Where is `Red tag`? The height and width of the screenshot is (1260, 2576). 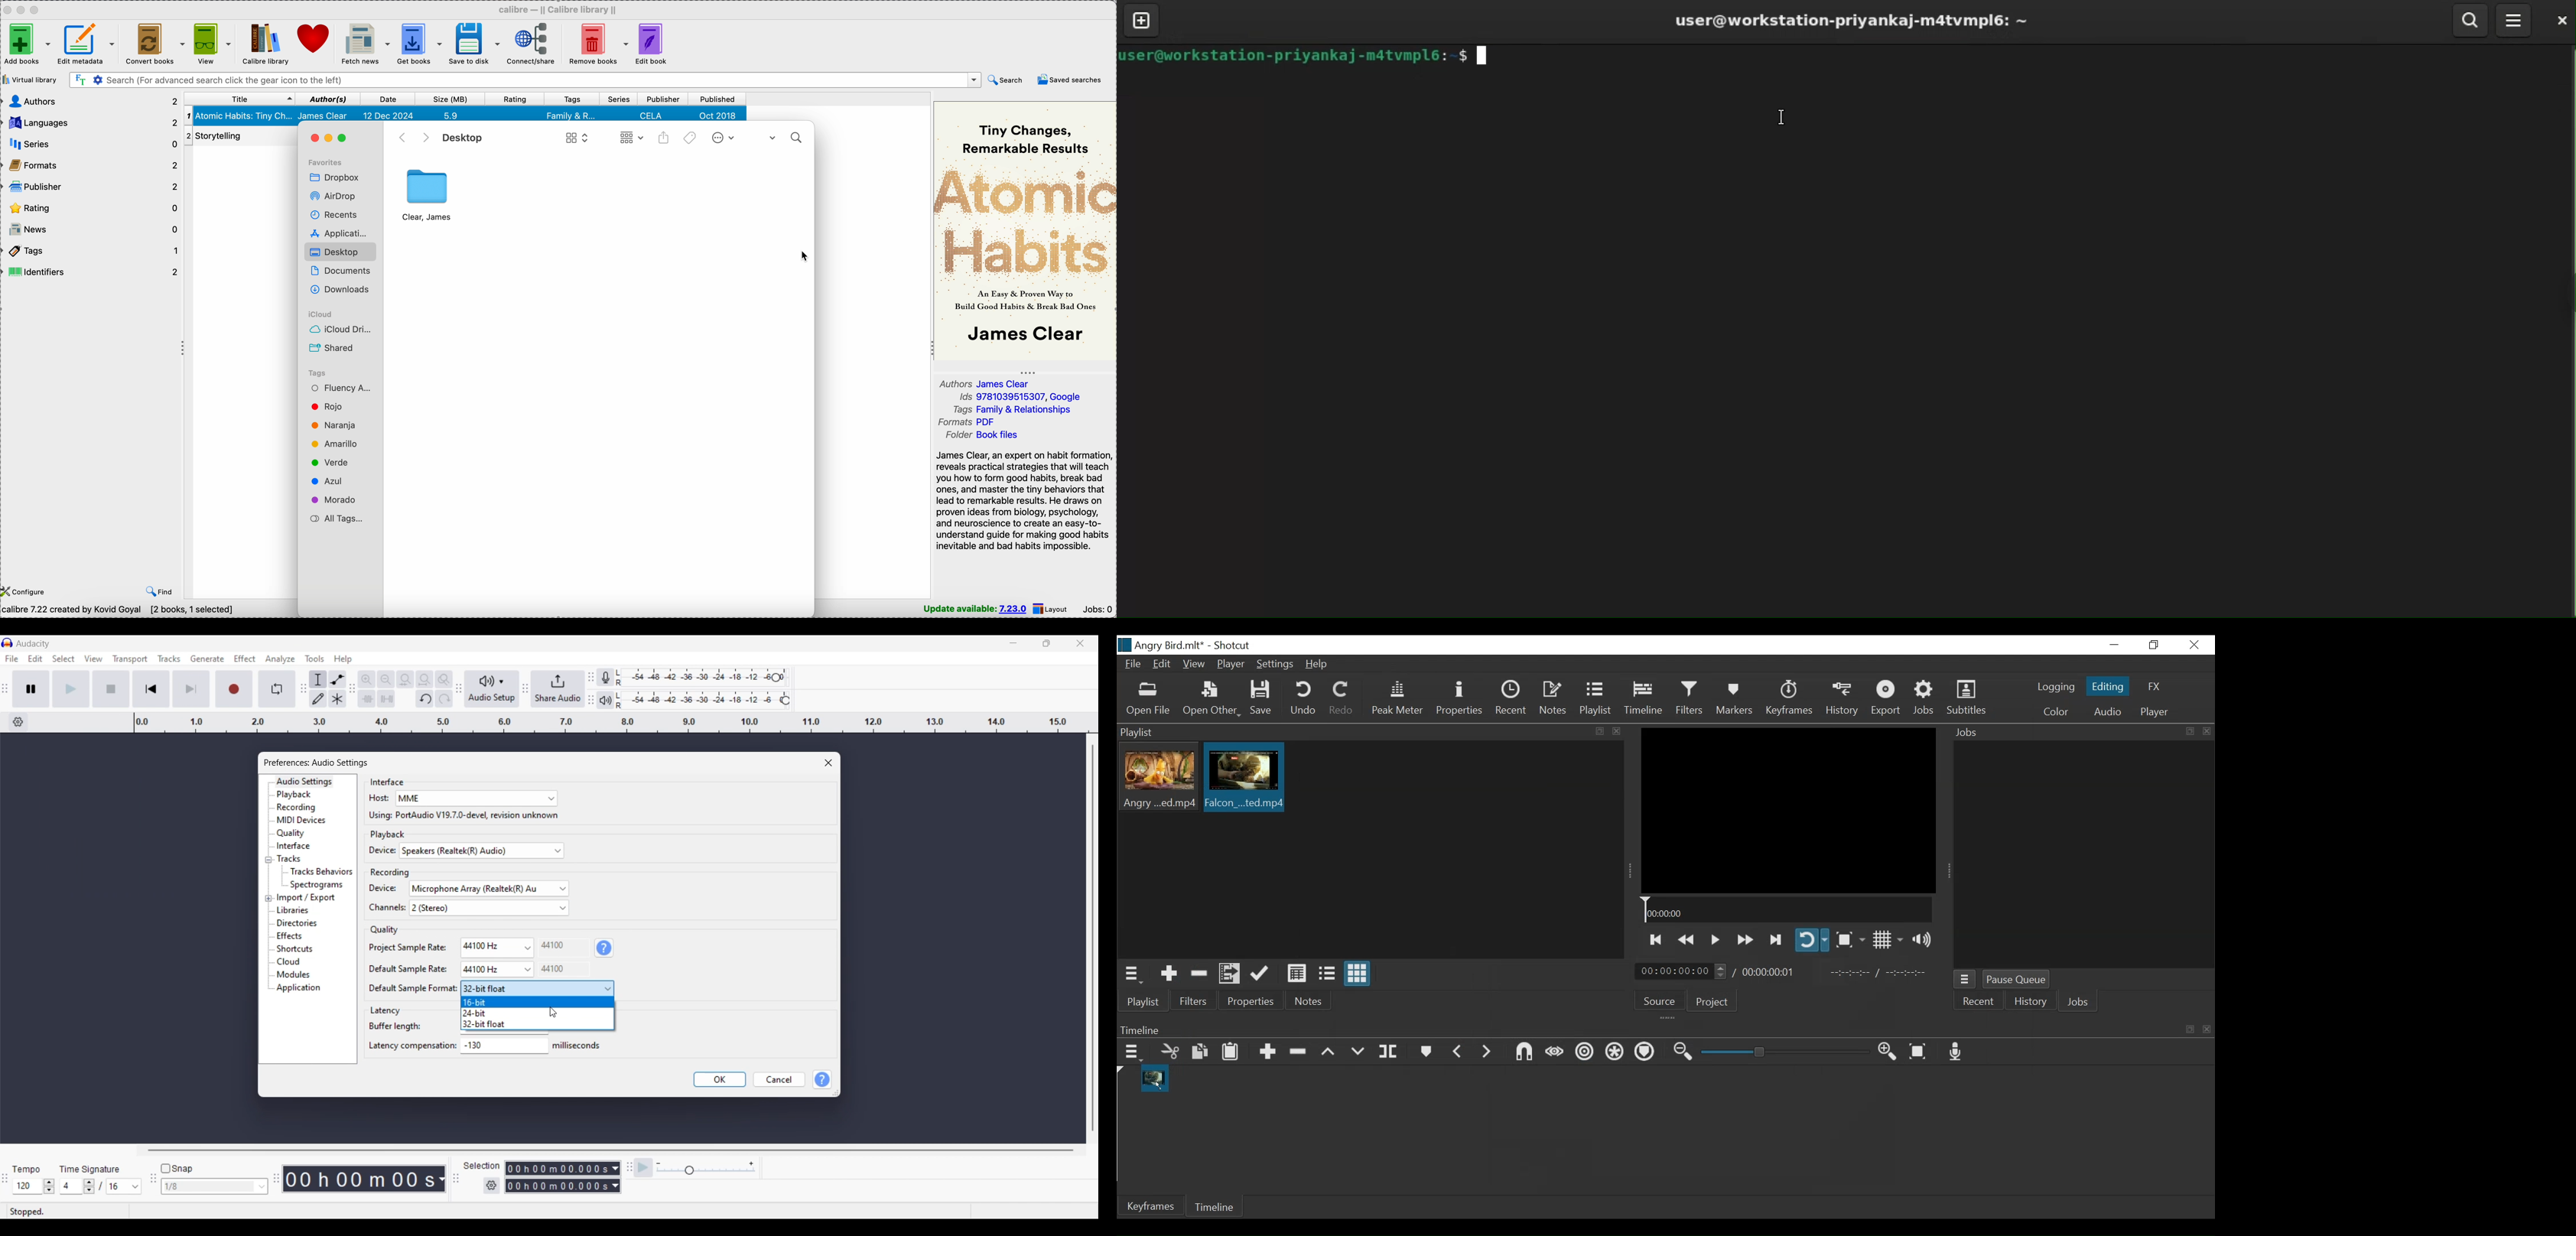 Red tag is located at coordinates (329, 406).